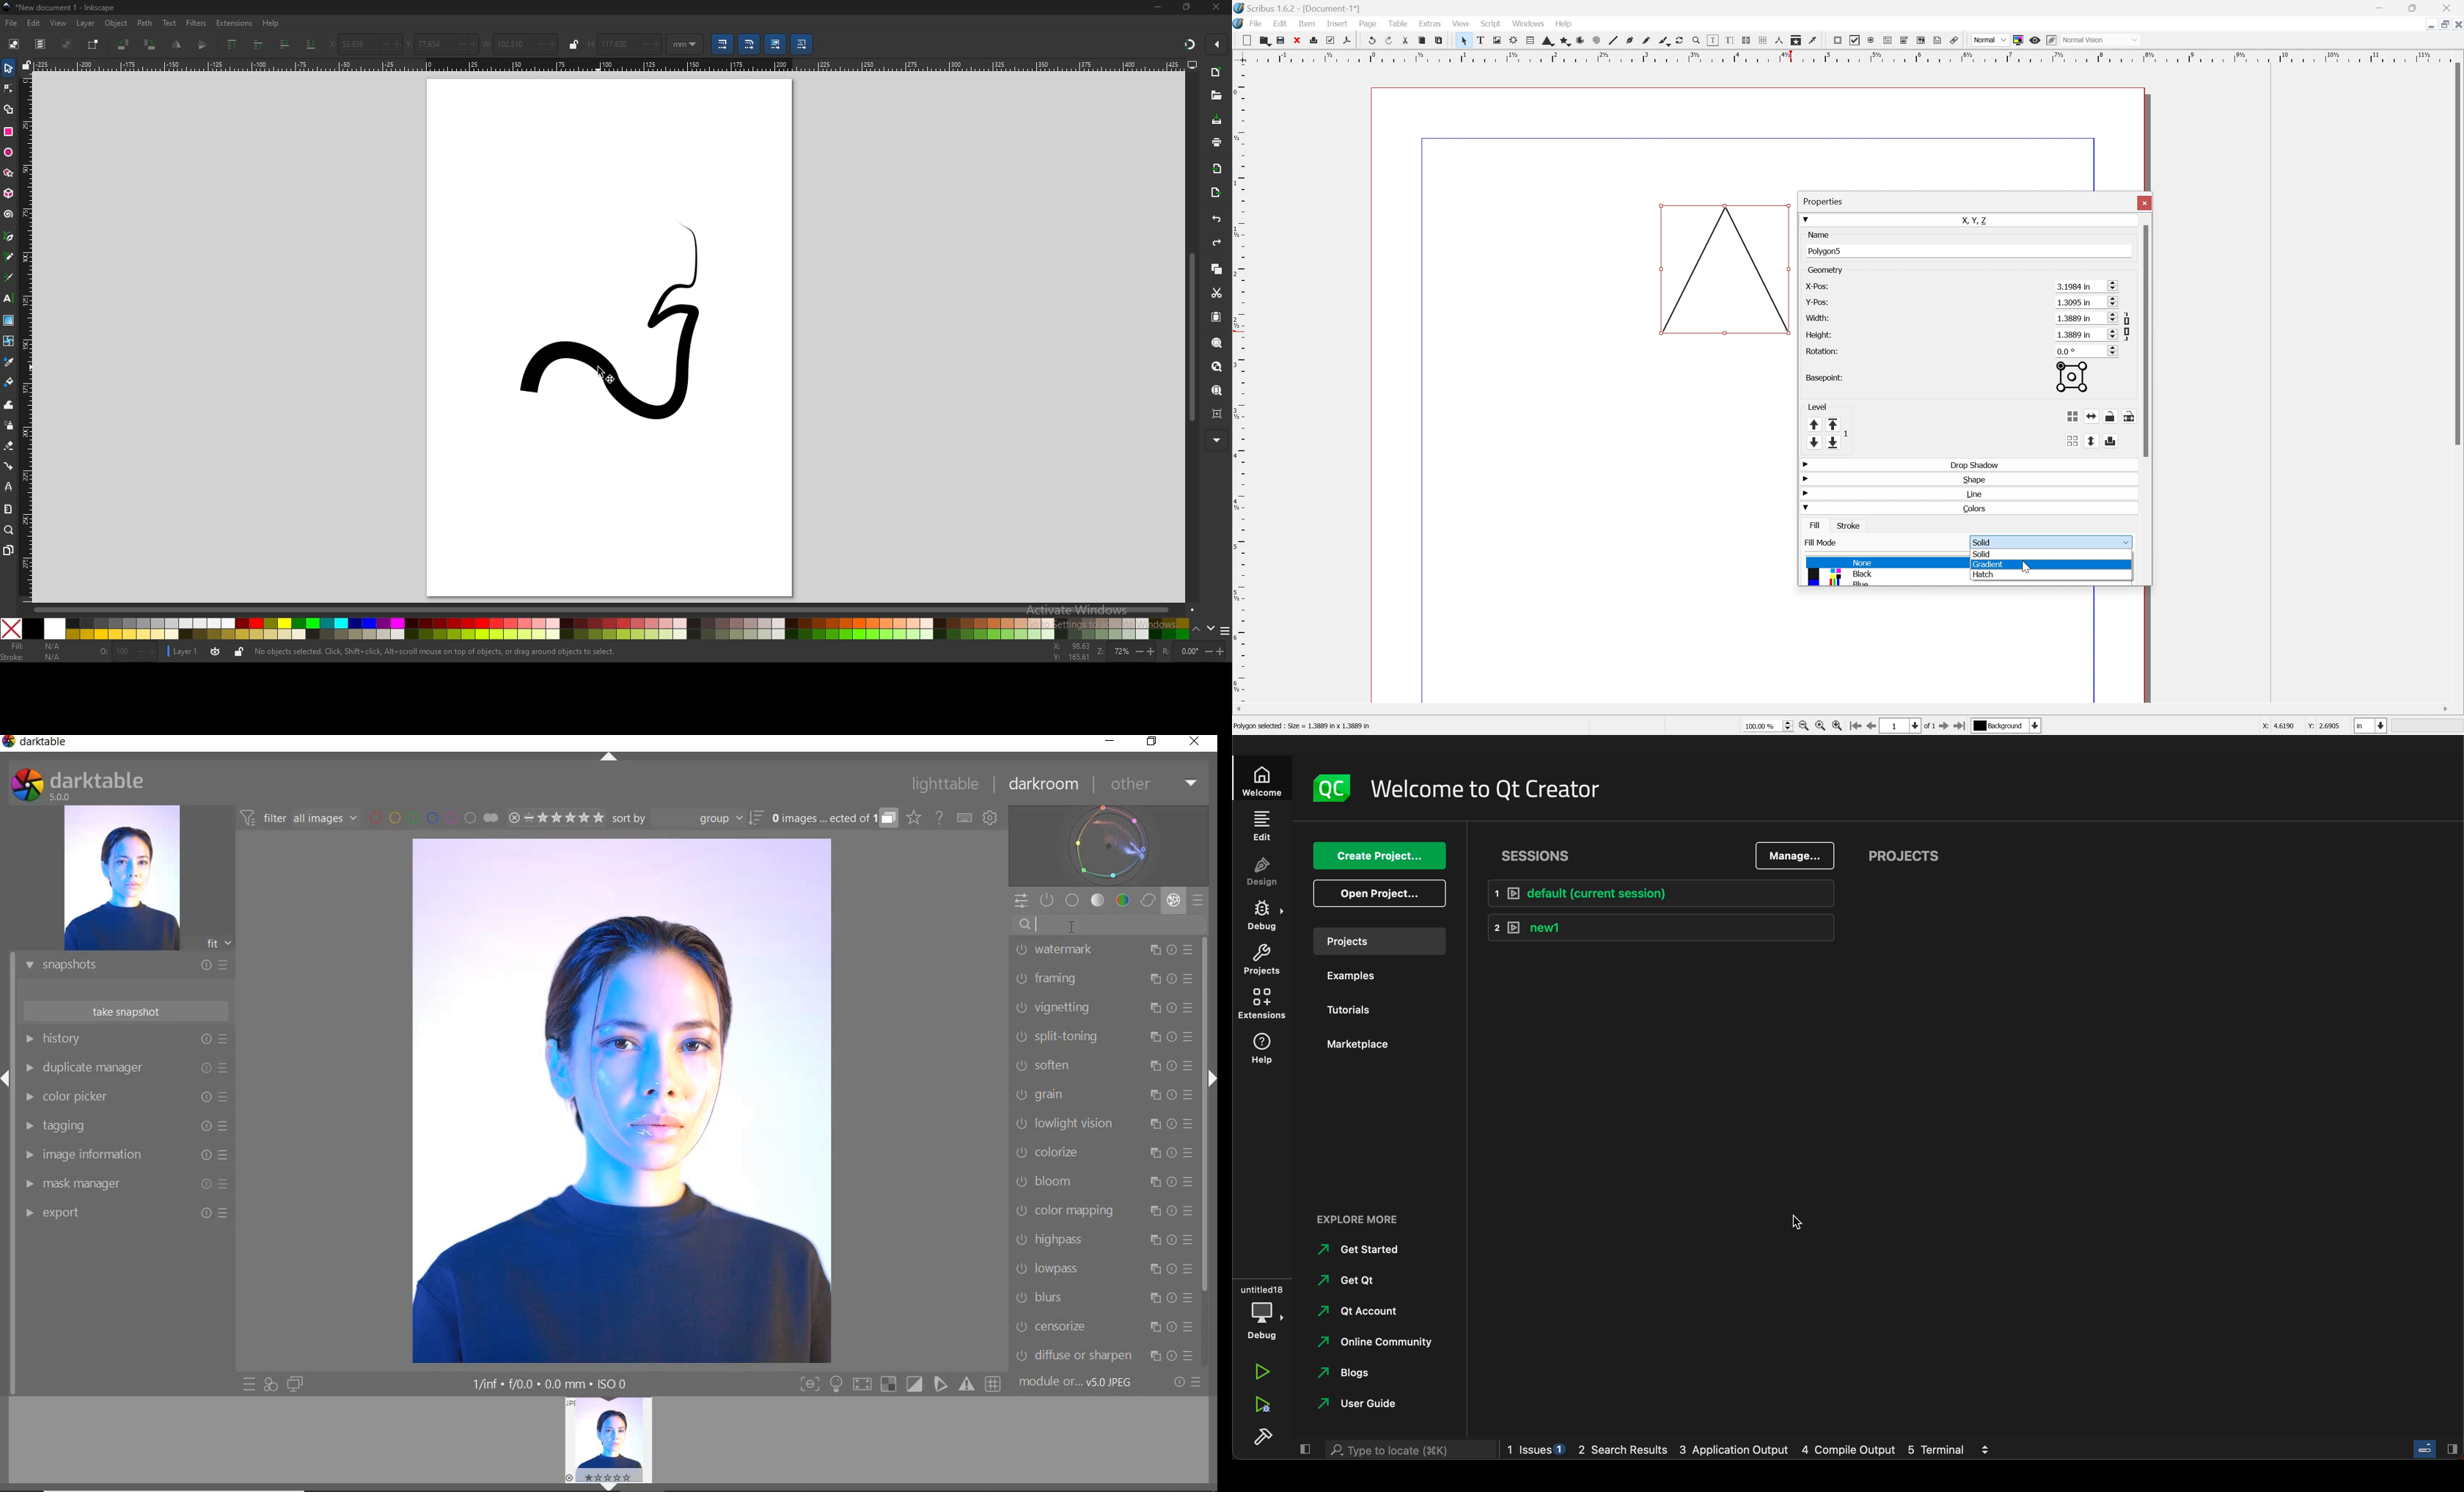  I want to click on lower selection to bottom, so click(311, 44).